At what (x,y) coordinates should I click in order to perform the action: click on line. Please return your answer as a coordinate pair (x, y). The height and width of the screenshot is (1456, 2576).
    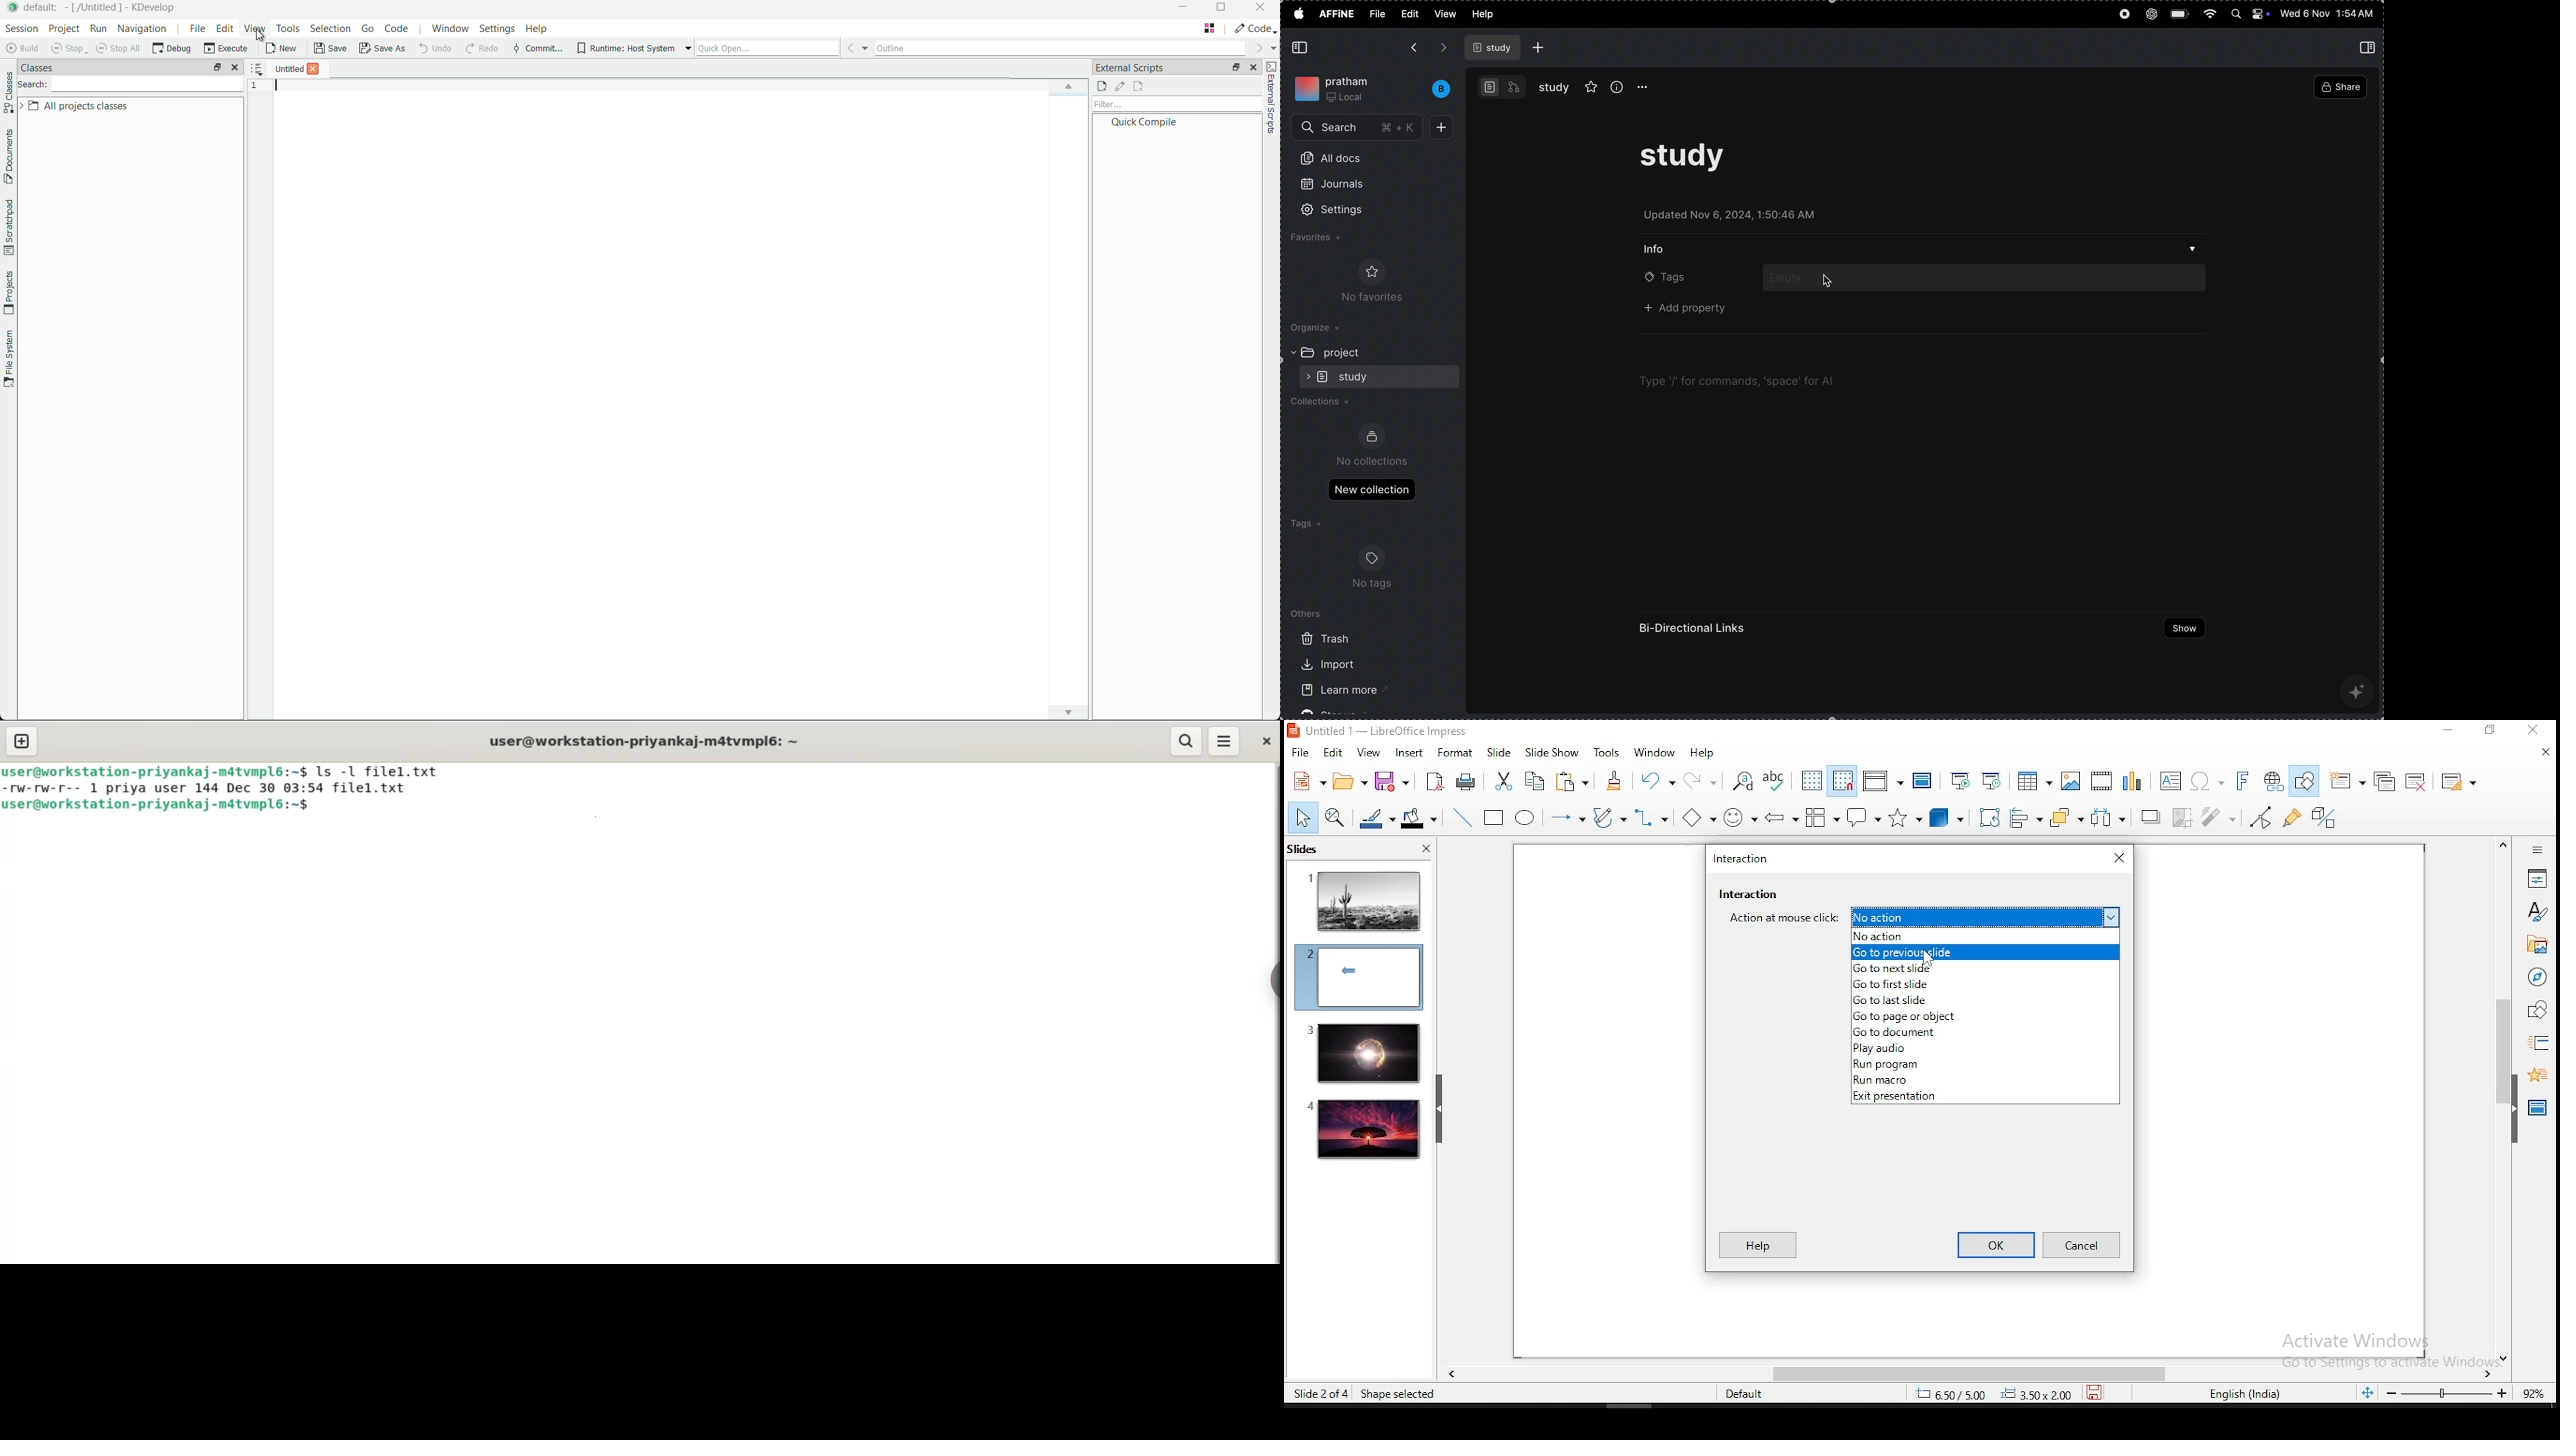
    Looking at the image, I should click on (1460, 818).